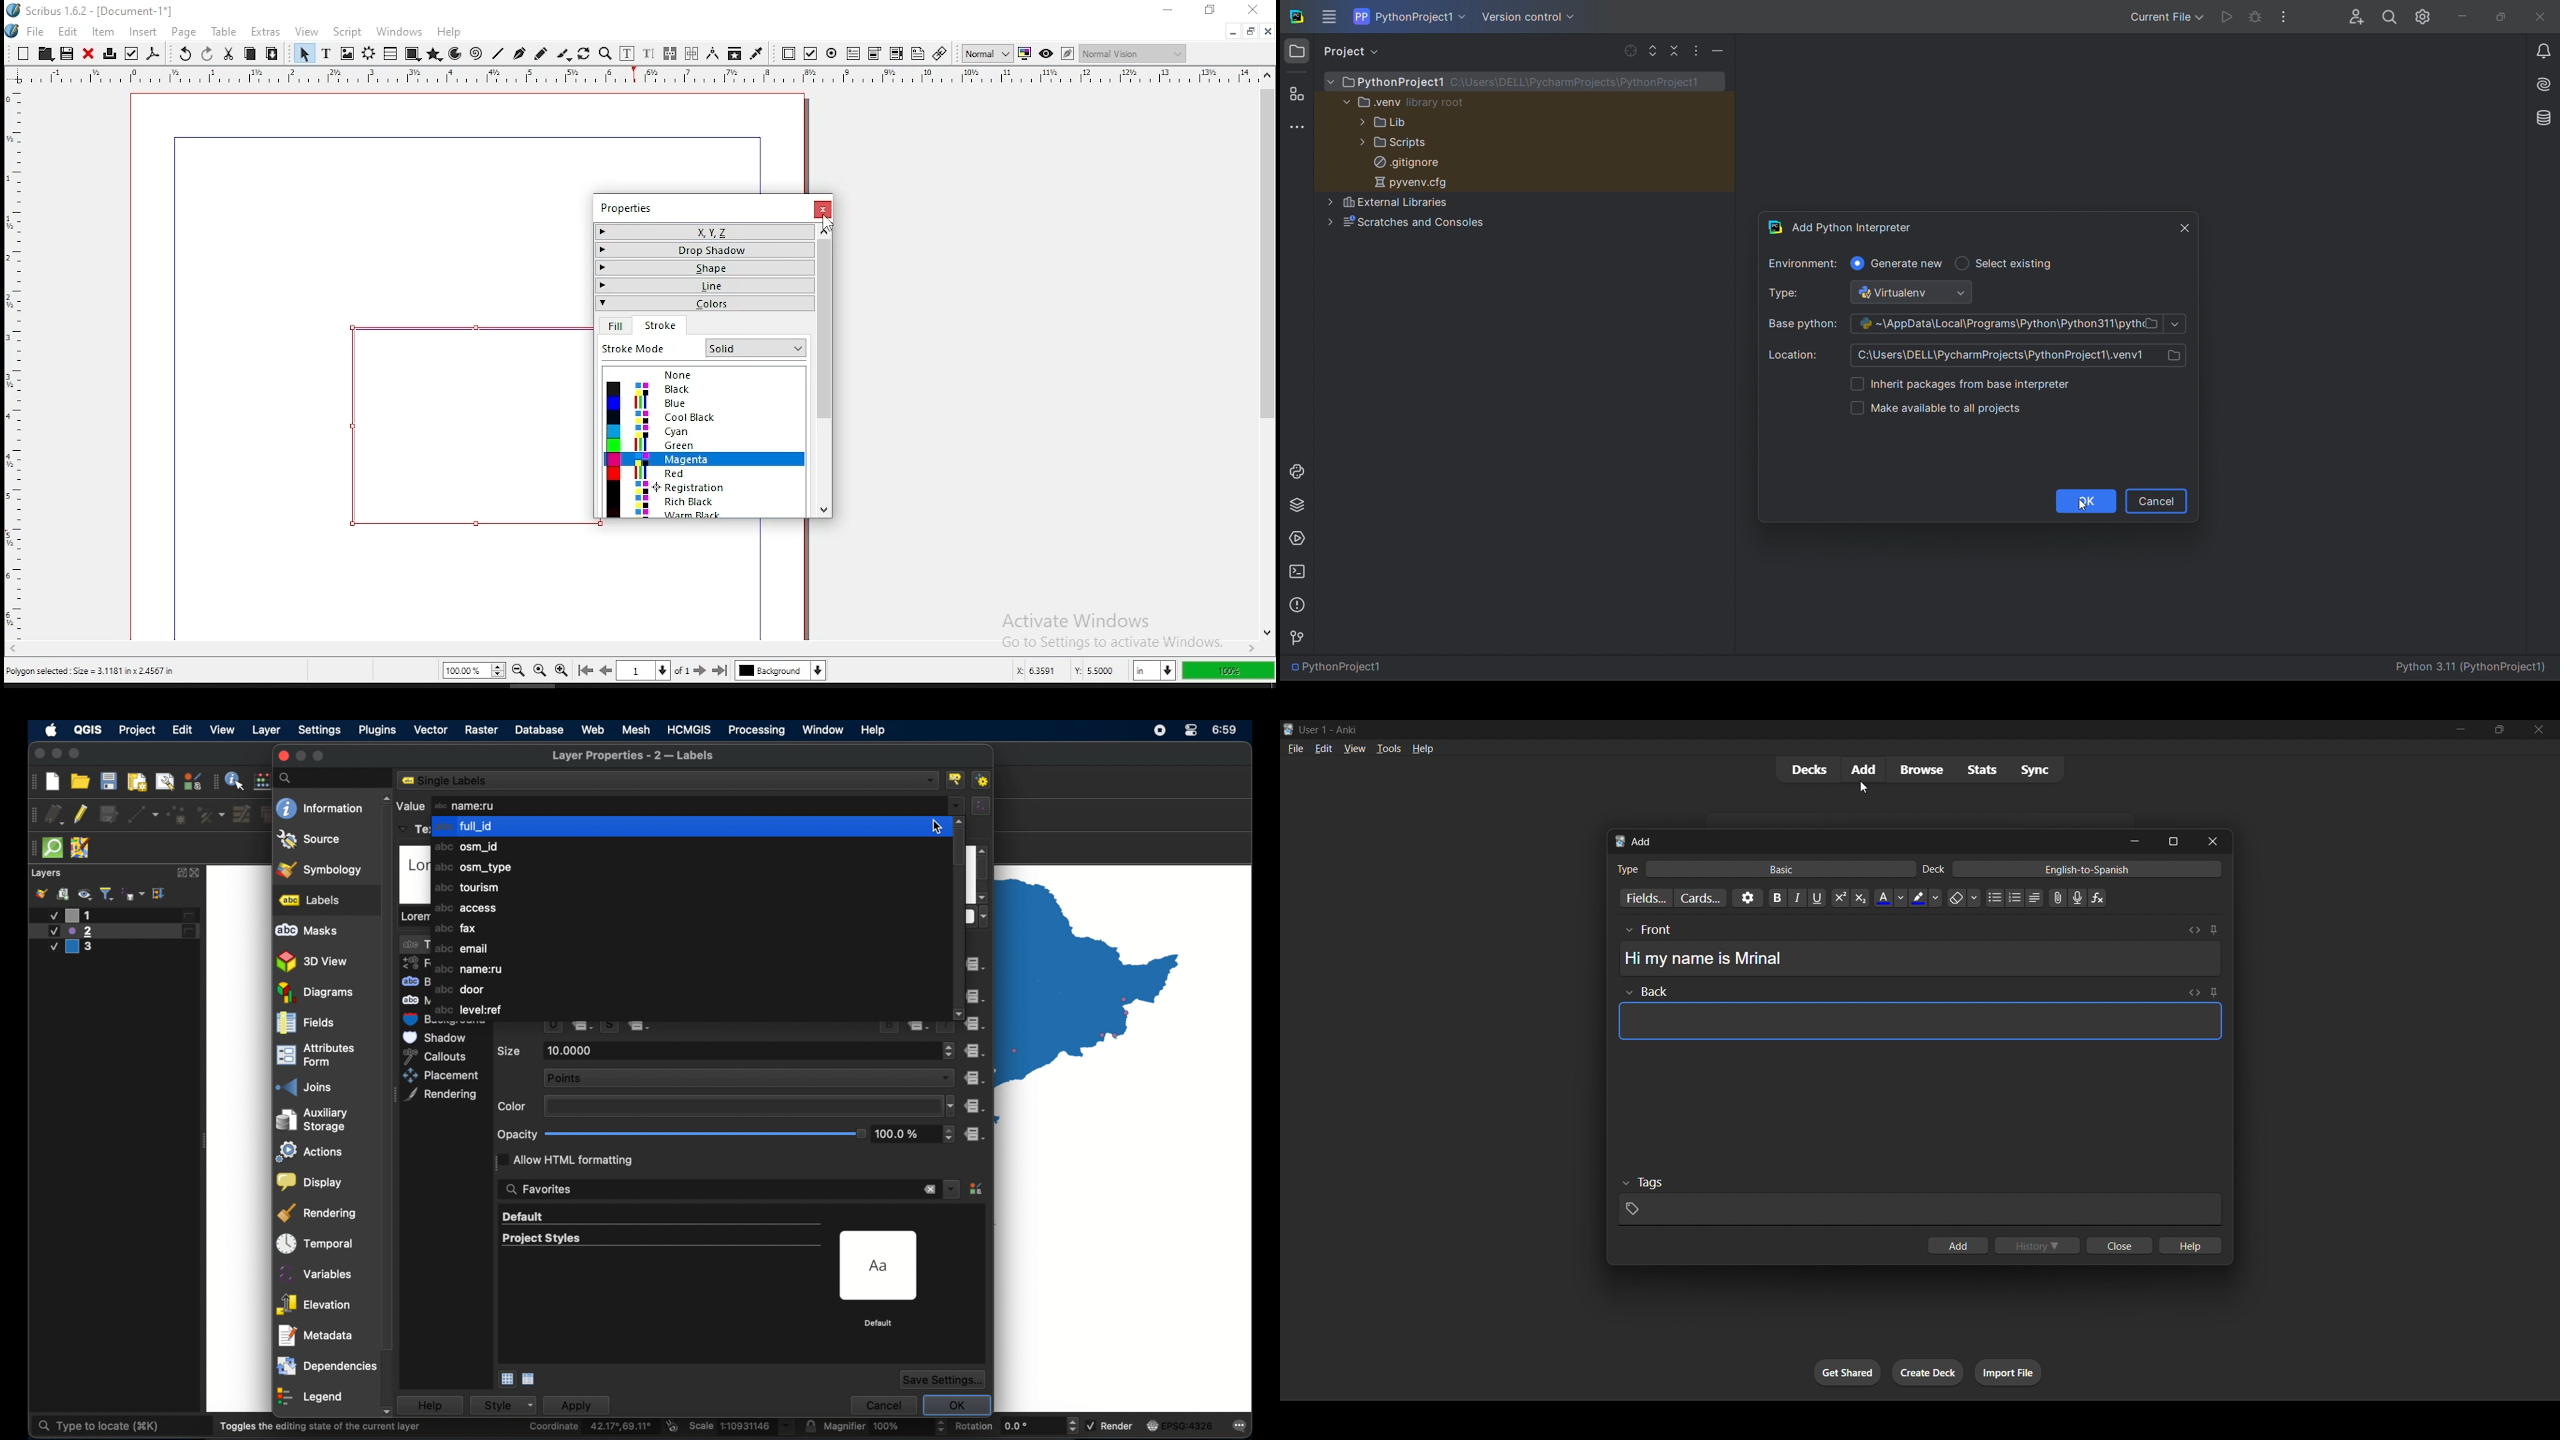  Describe the element at coordinates (748, 1077) in the screenshot. I see `points  dropdown` at that location.